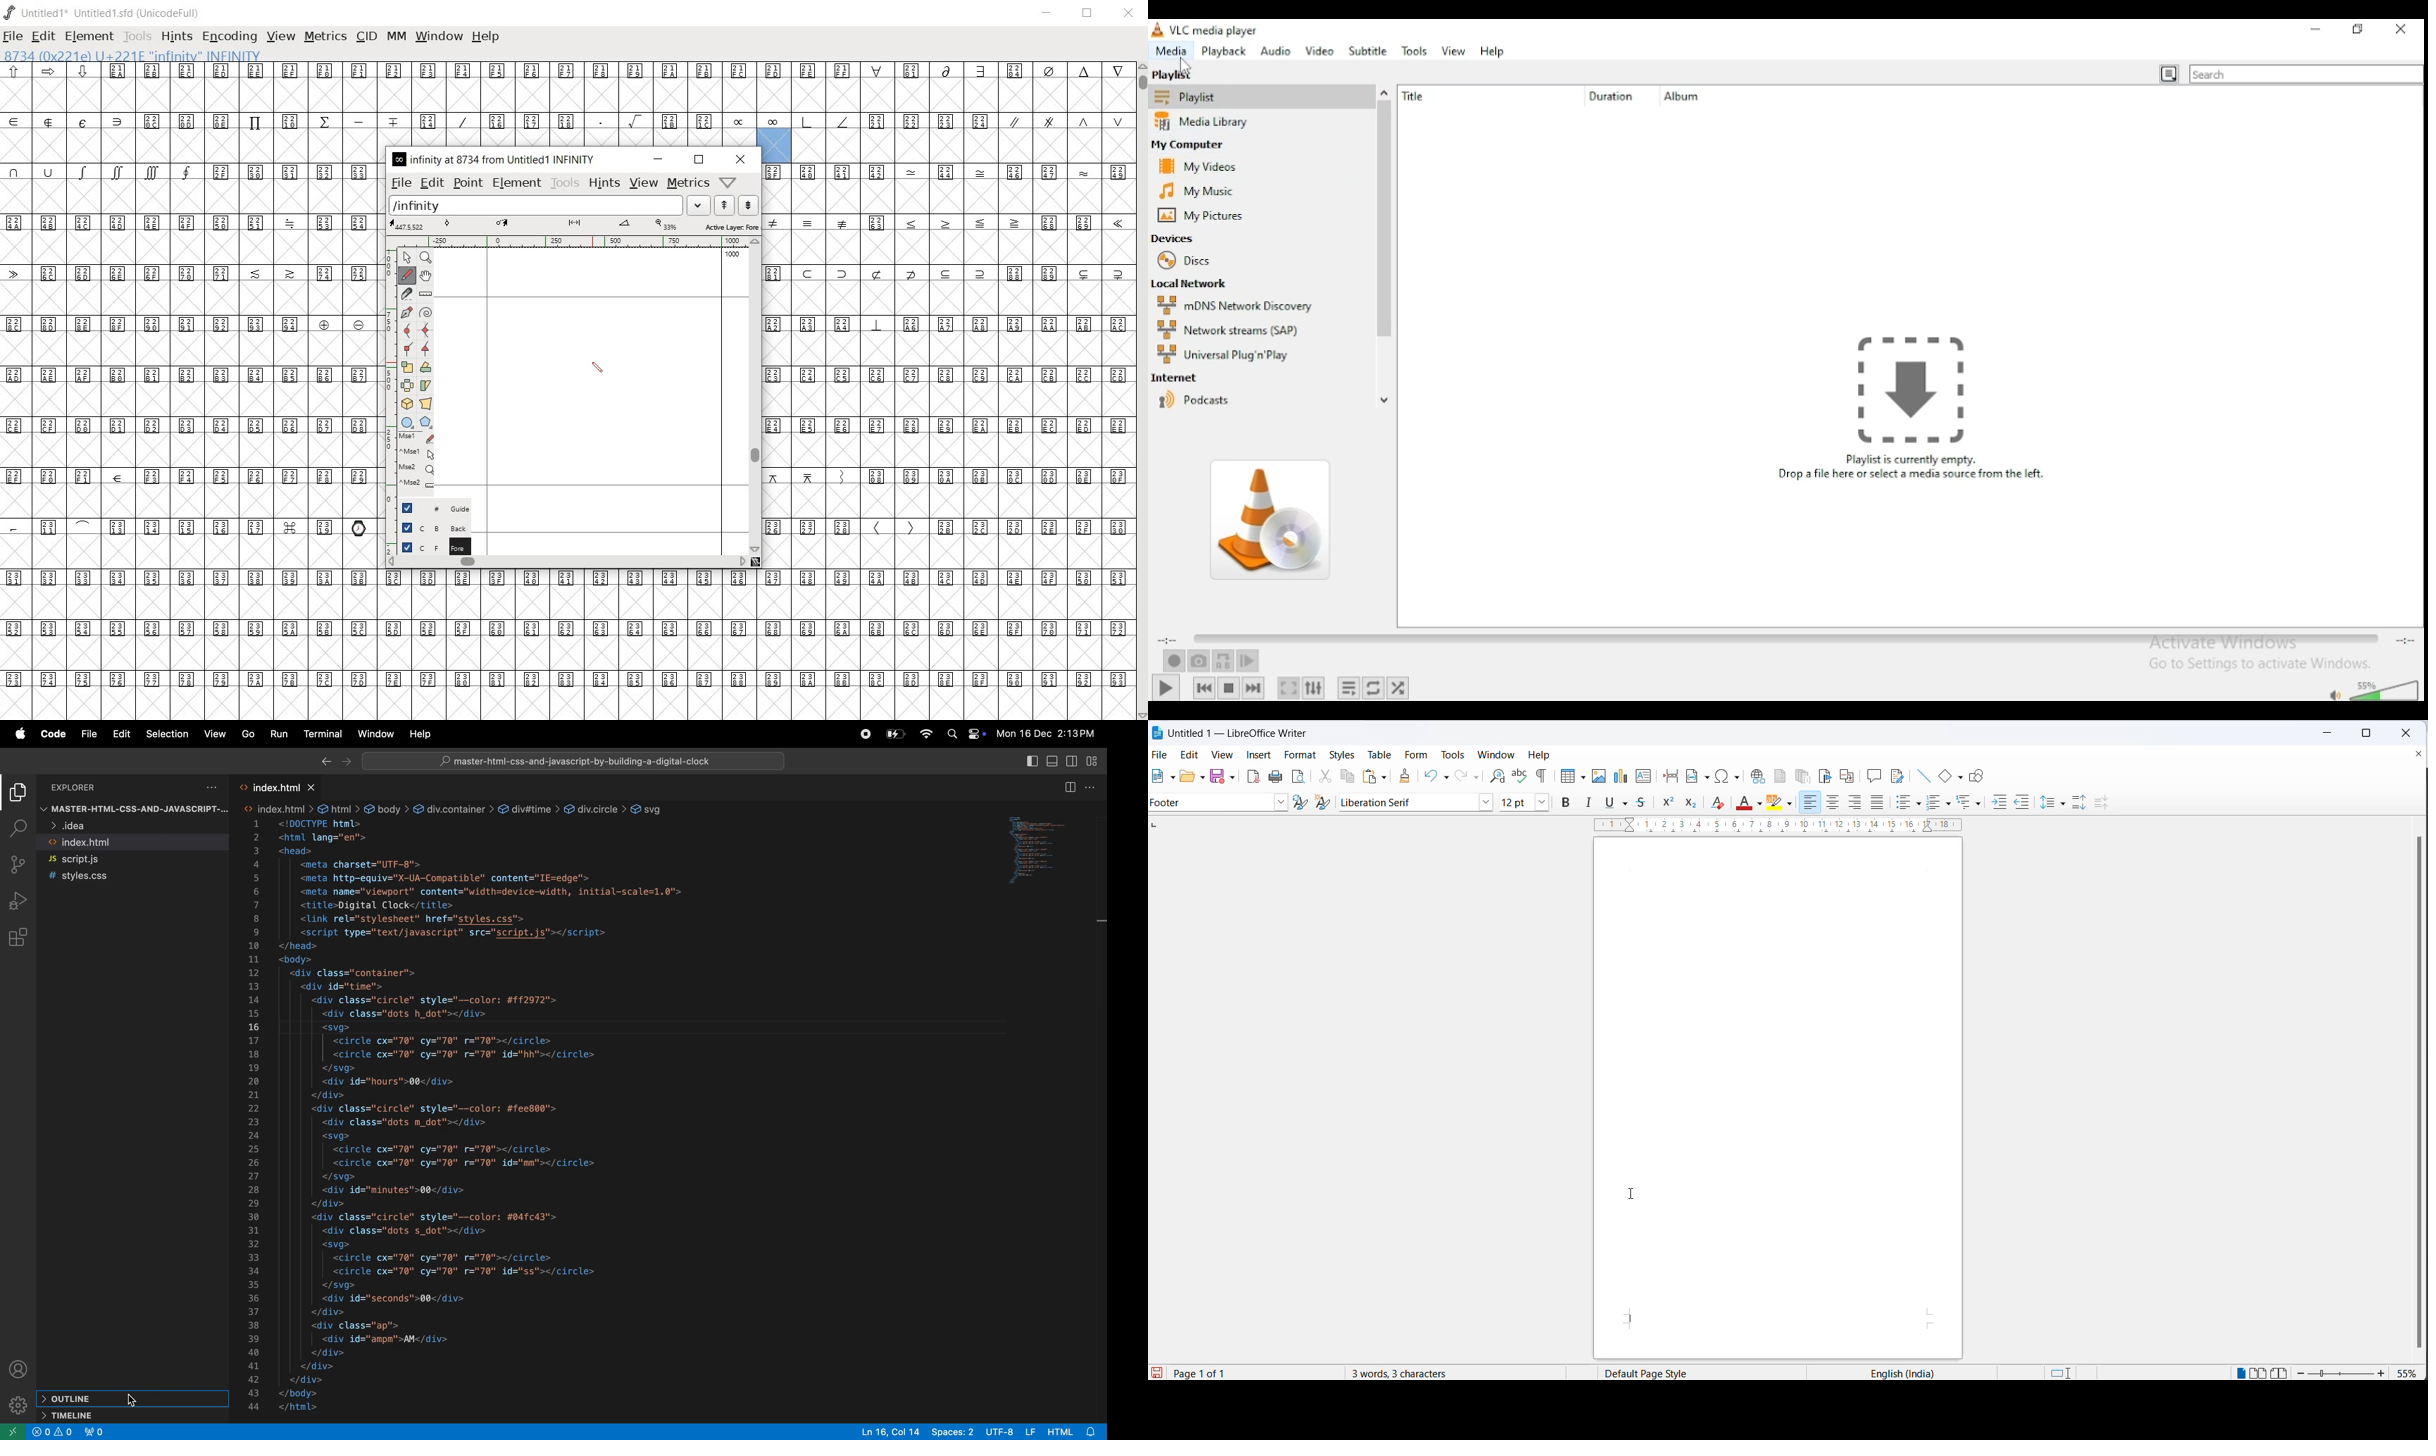 This screenshot has width=2436, height=1456. Describe the element at coordinates (1031, 761) in the screenshot. I see `toggle primary side bar` at that location.